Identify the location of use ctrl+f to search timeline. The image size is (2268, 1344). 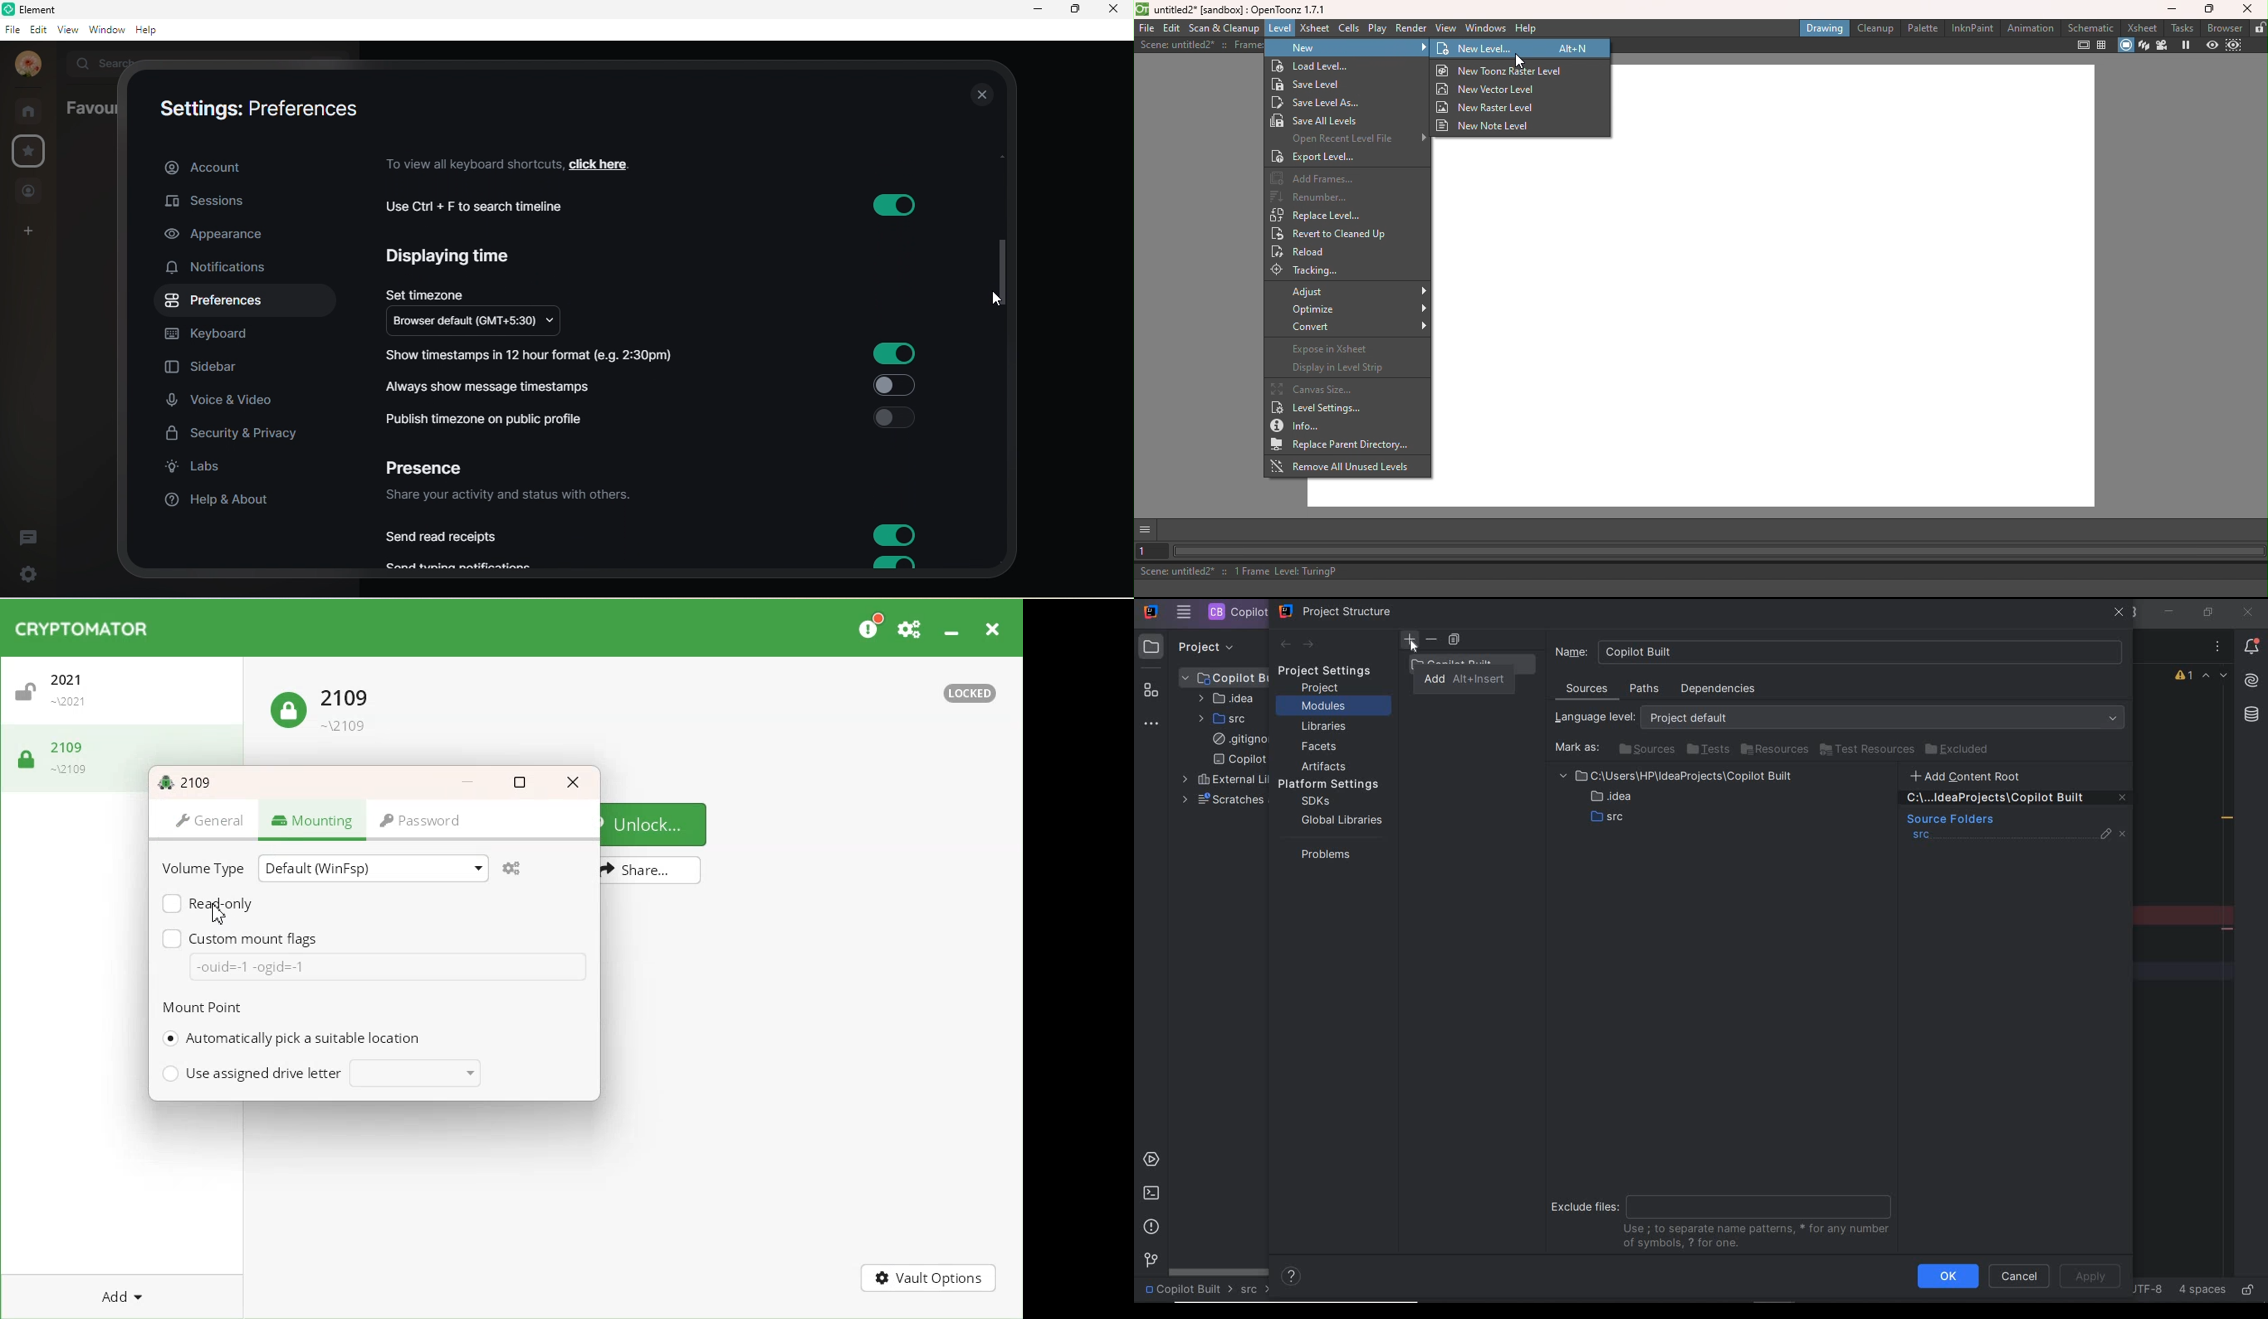
(485, 207).